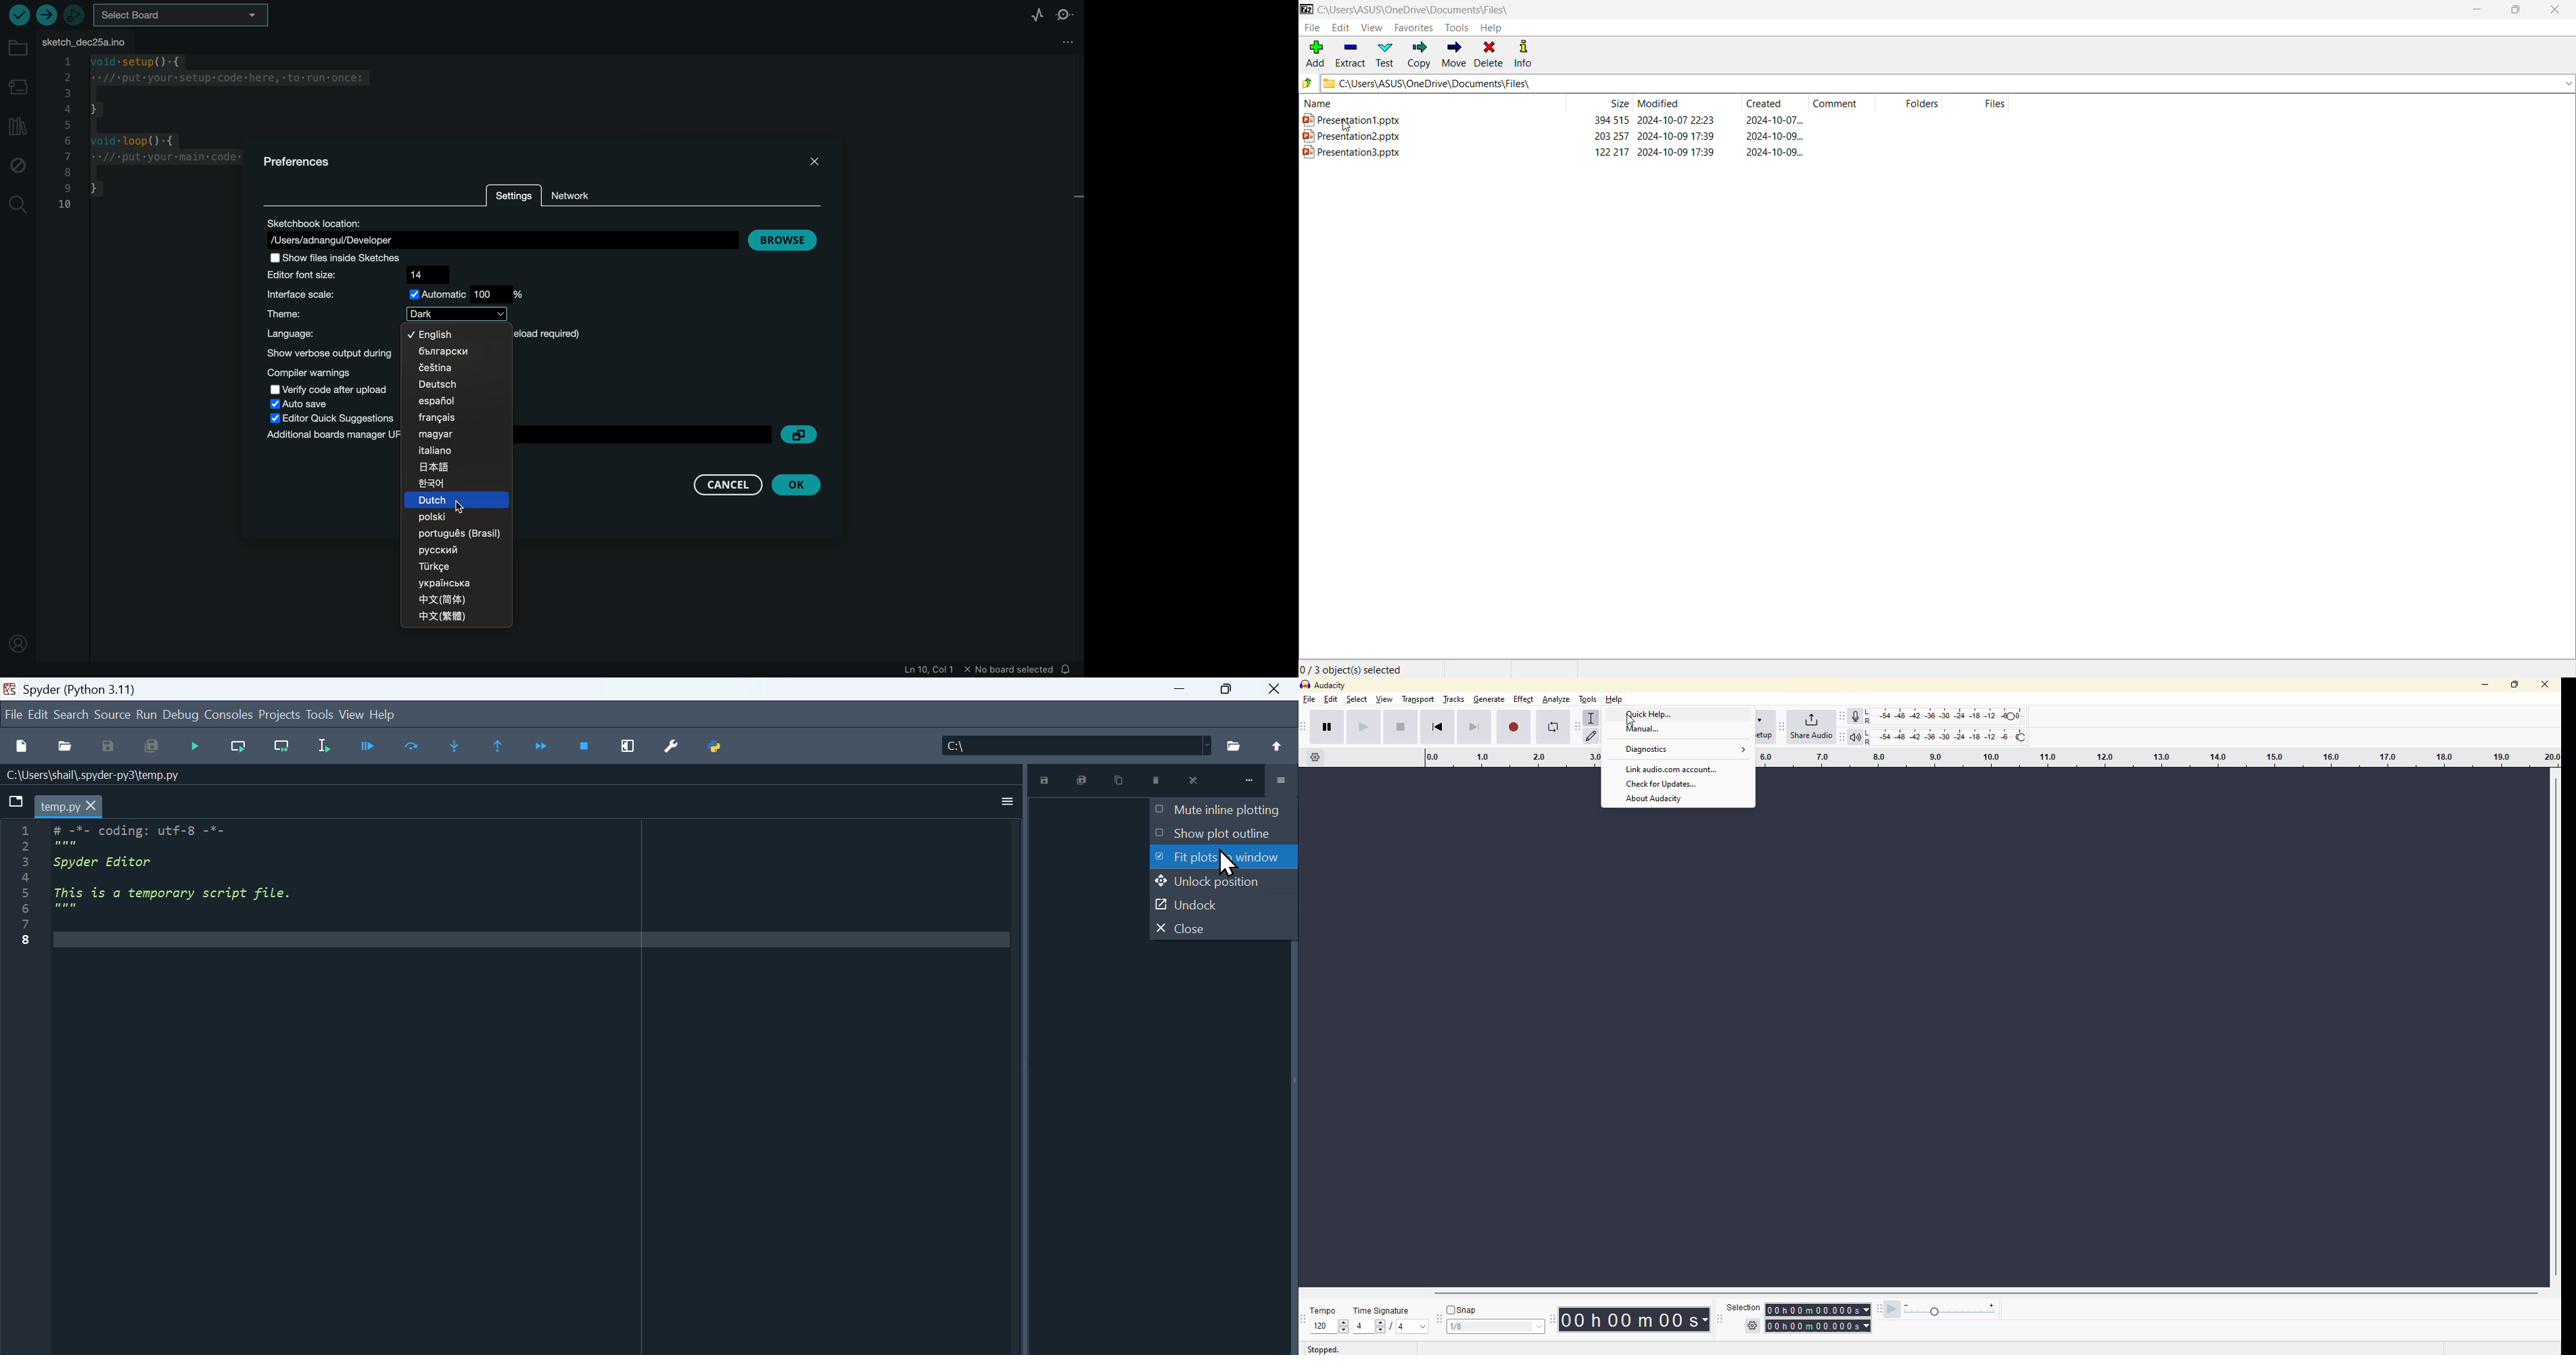 Image resolution: width=2576 pixels, height=1372 pixels. I want to click on audacity, so click(1324, 686).